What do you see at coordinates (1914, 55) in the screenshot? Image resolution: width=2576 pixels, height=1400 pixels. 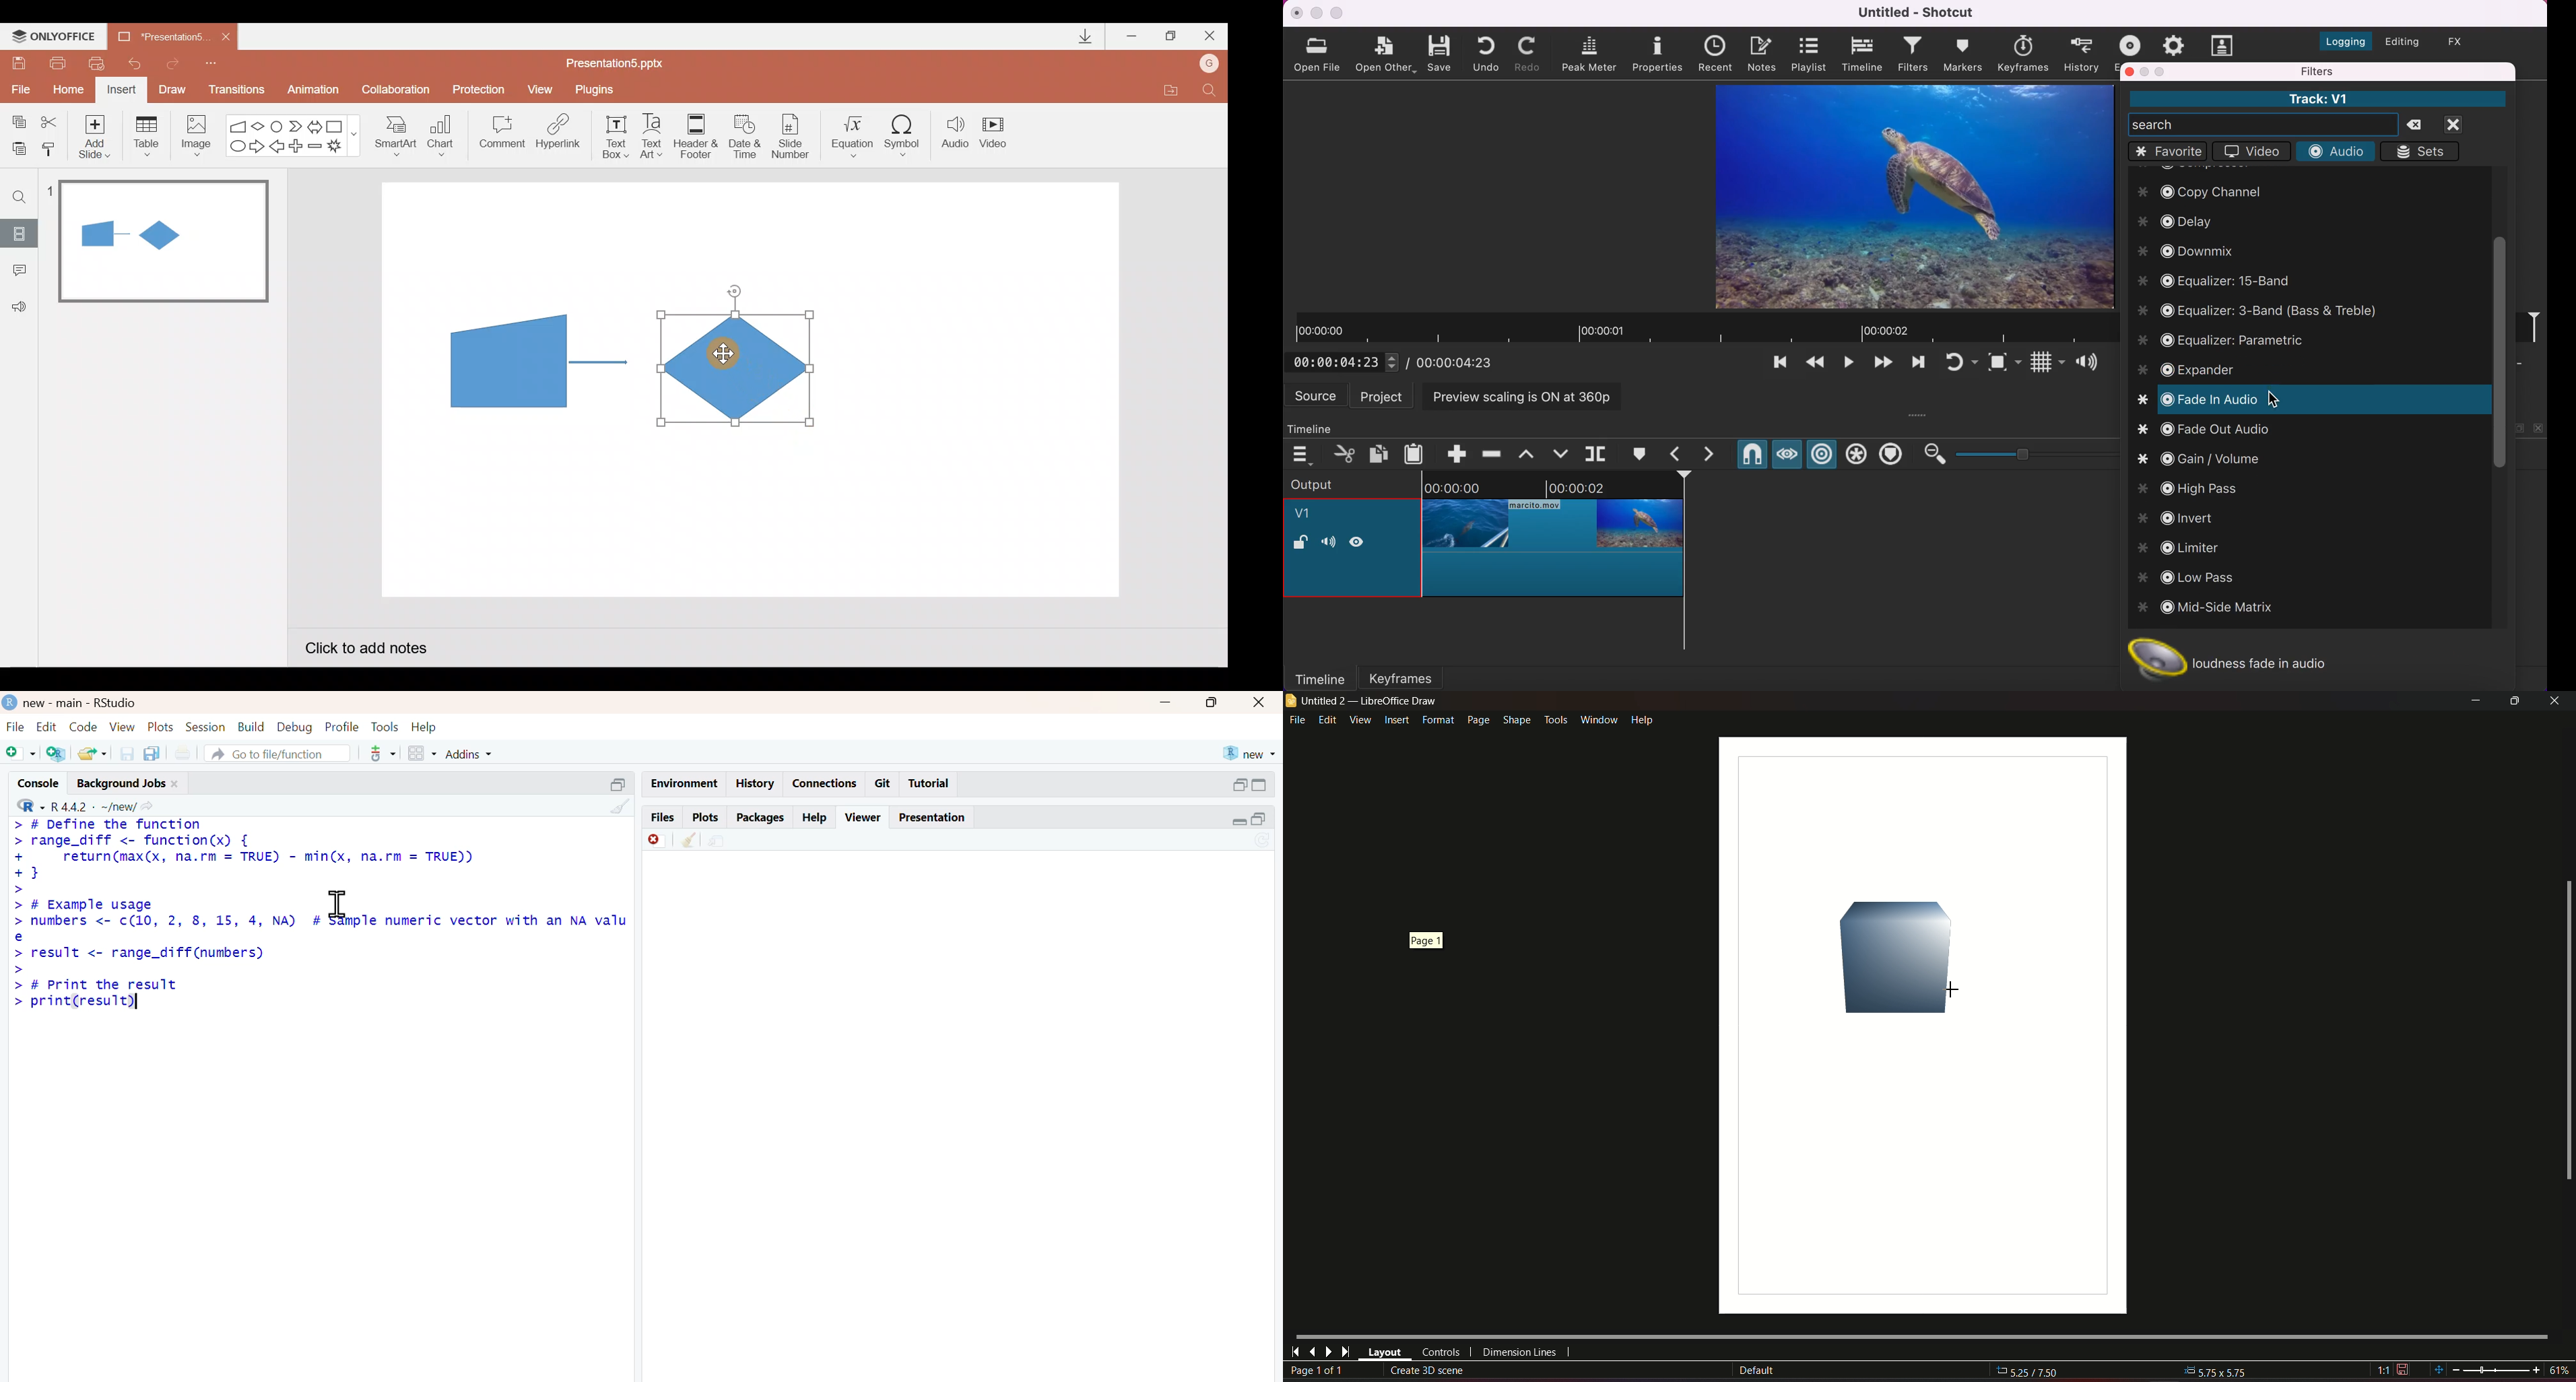 I see `filters` at bounding box center [1914, 55].